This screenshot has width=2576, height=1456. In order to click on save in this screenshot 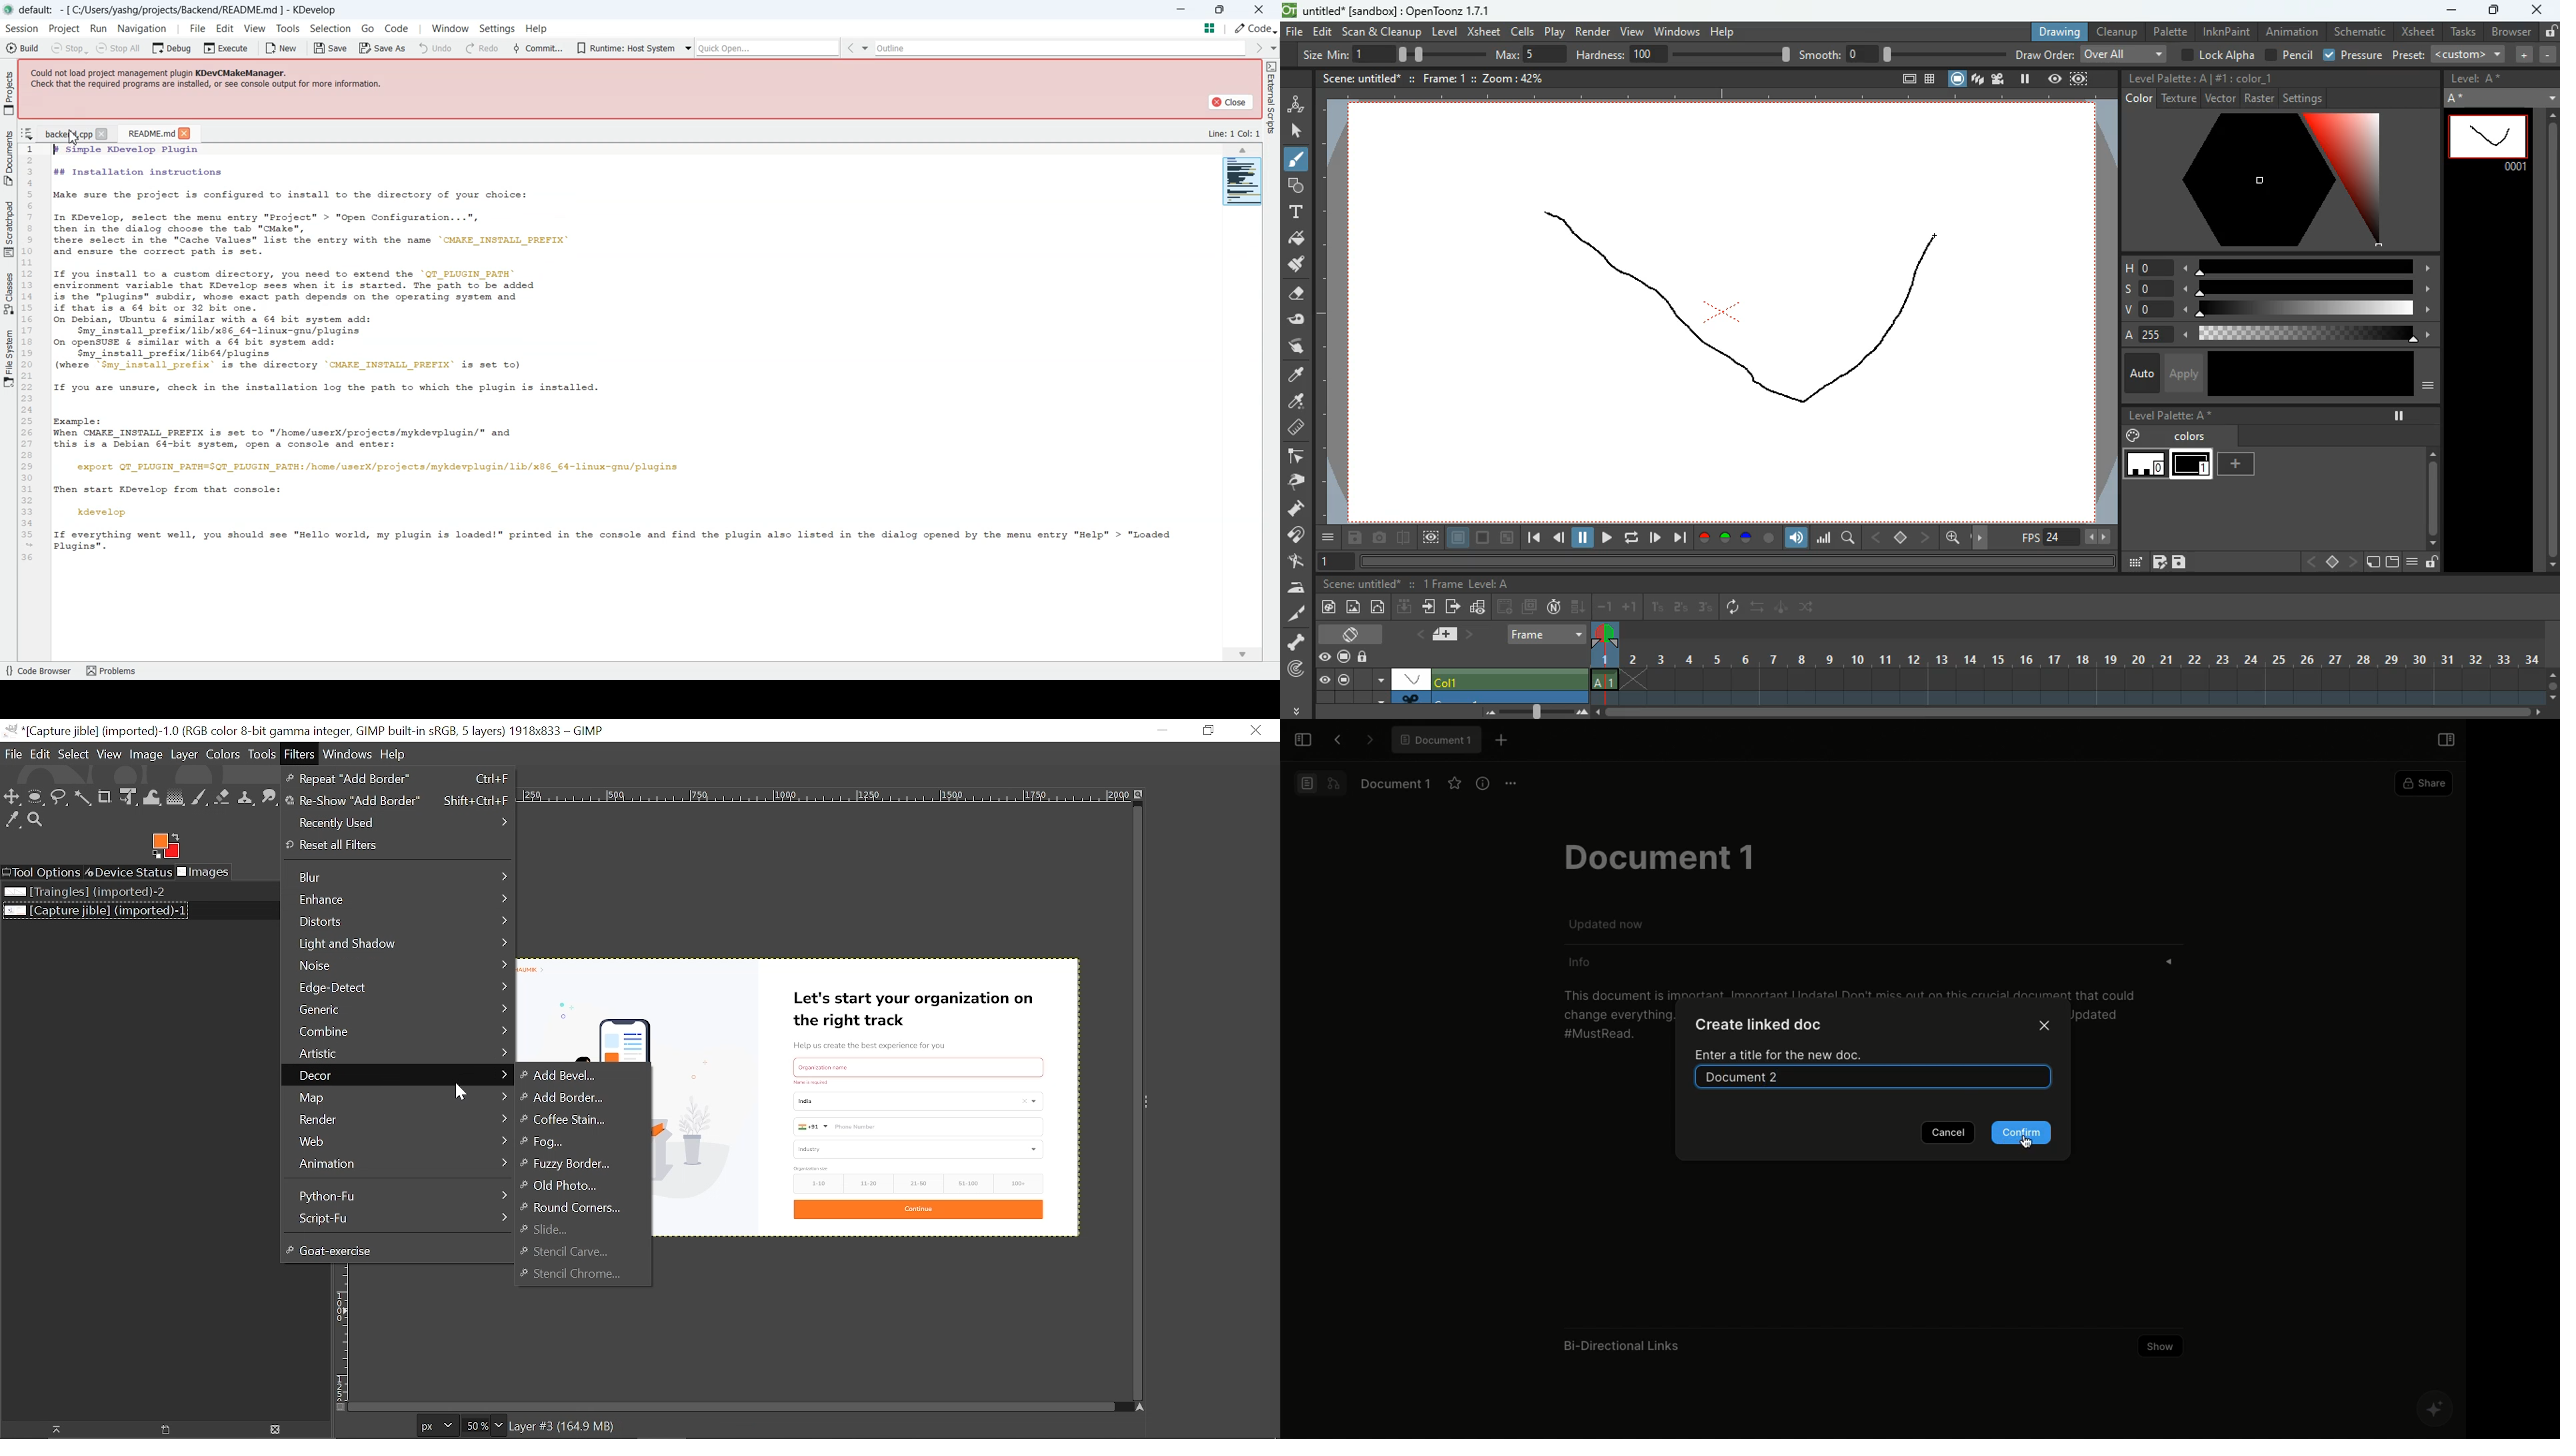, I will do `click(1357, 540)`.